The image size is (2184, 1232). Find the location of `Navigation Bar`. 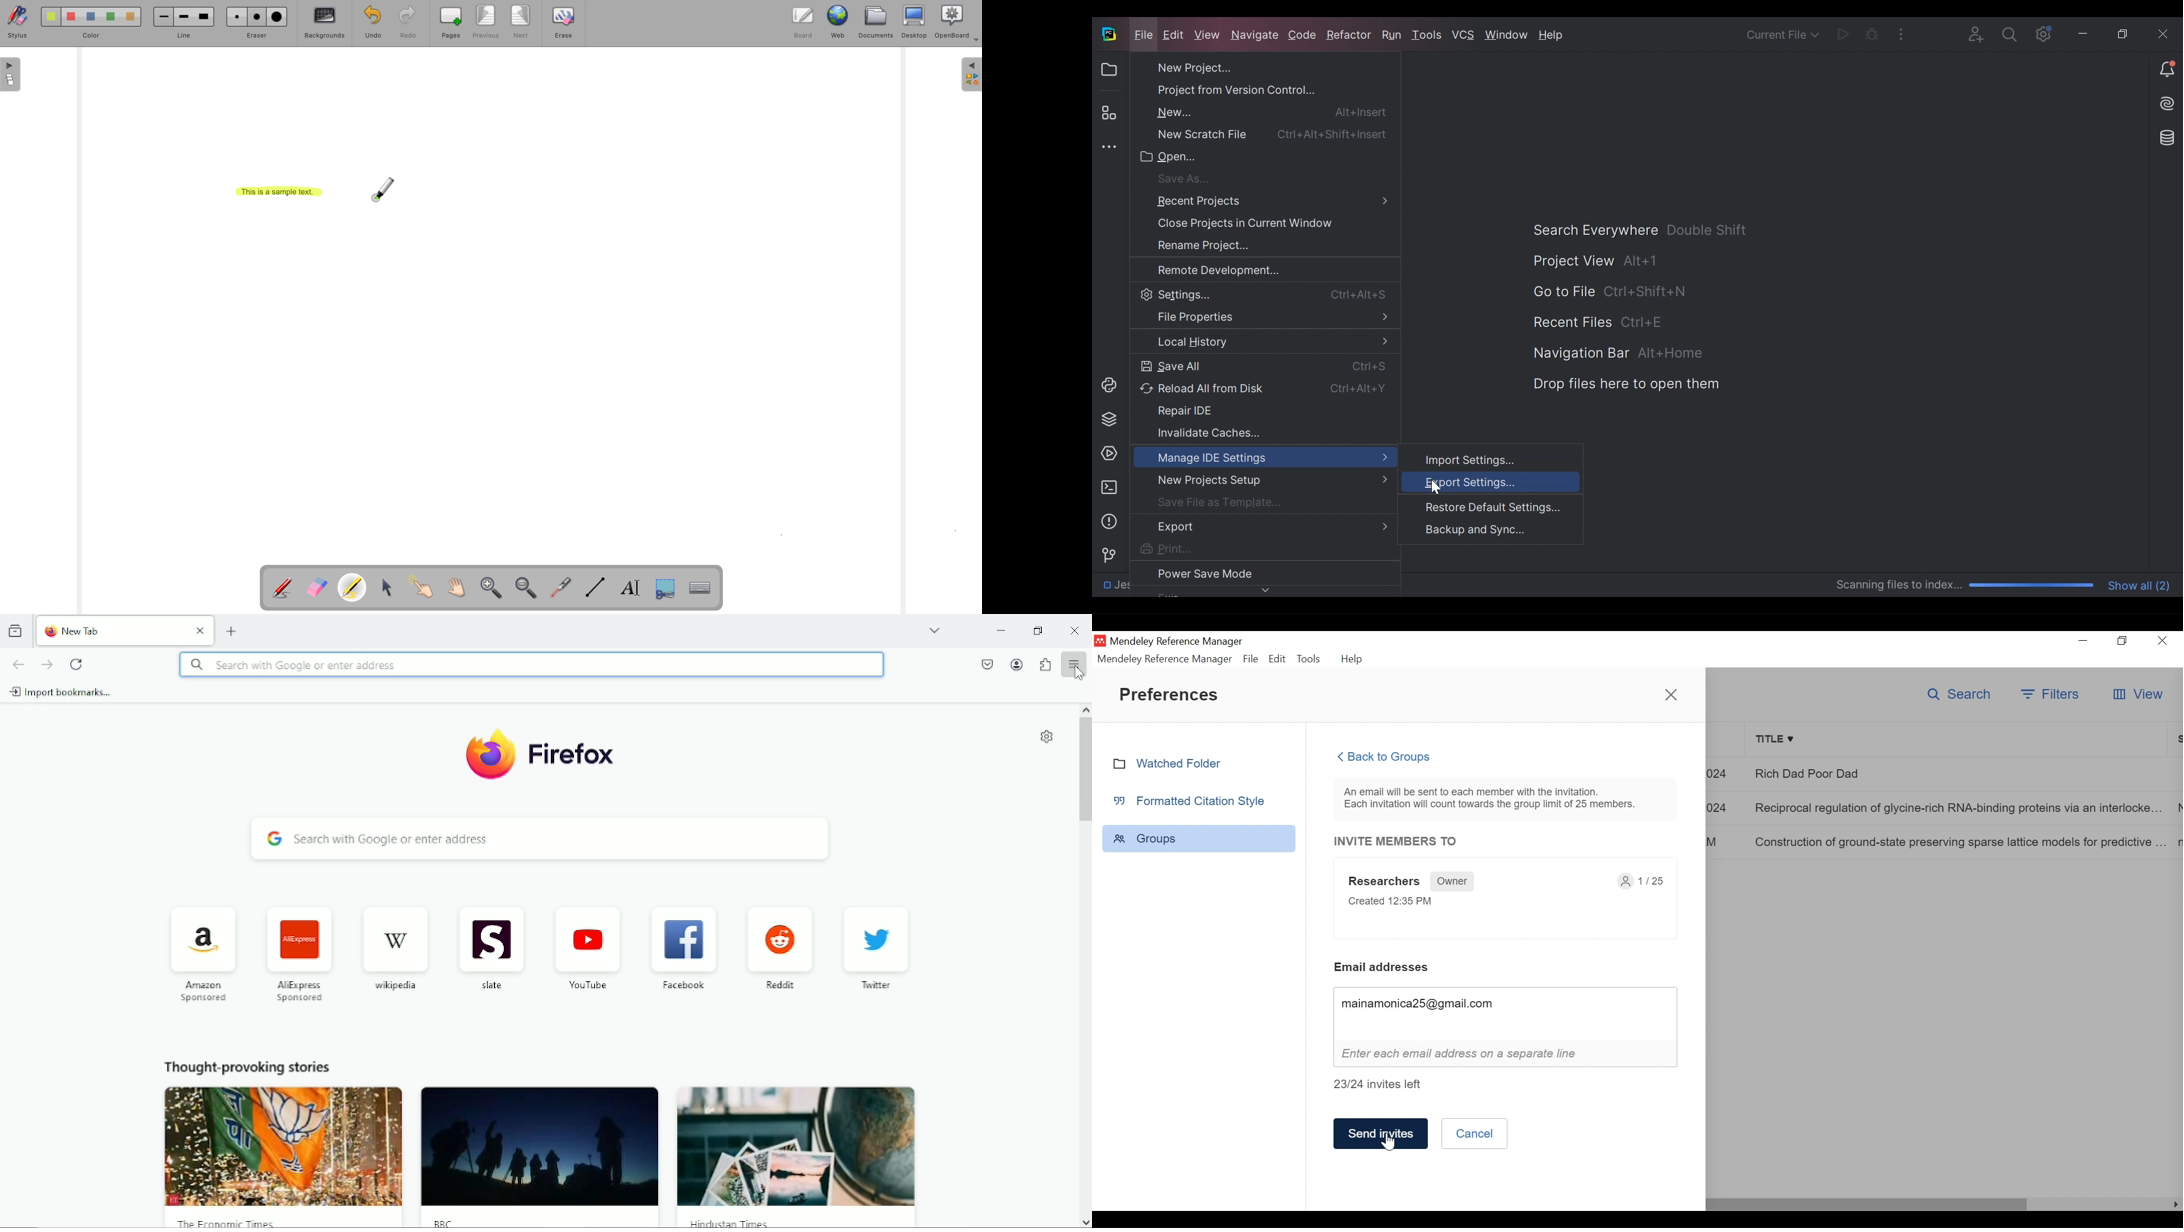

Navigation Bar is located at coordinates (1617, 354).